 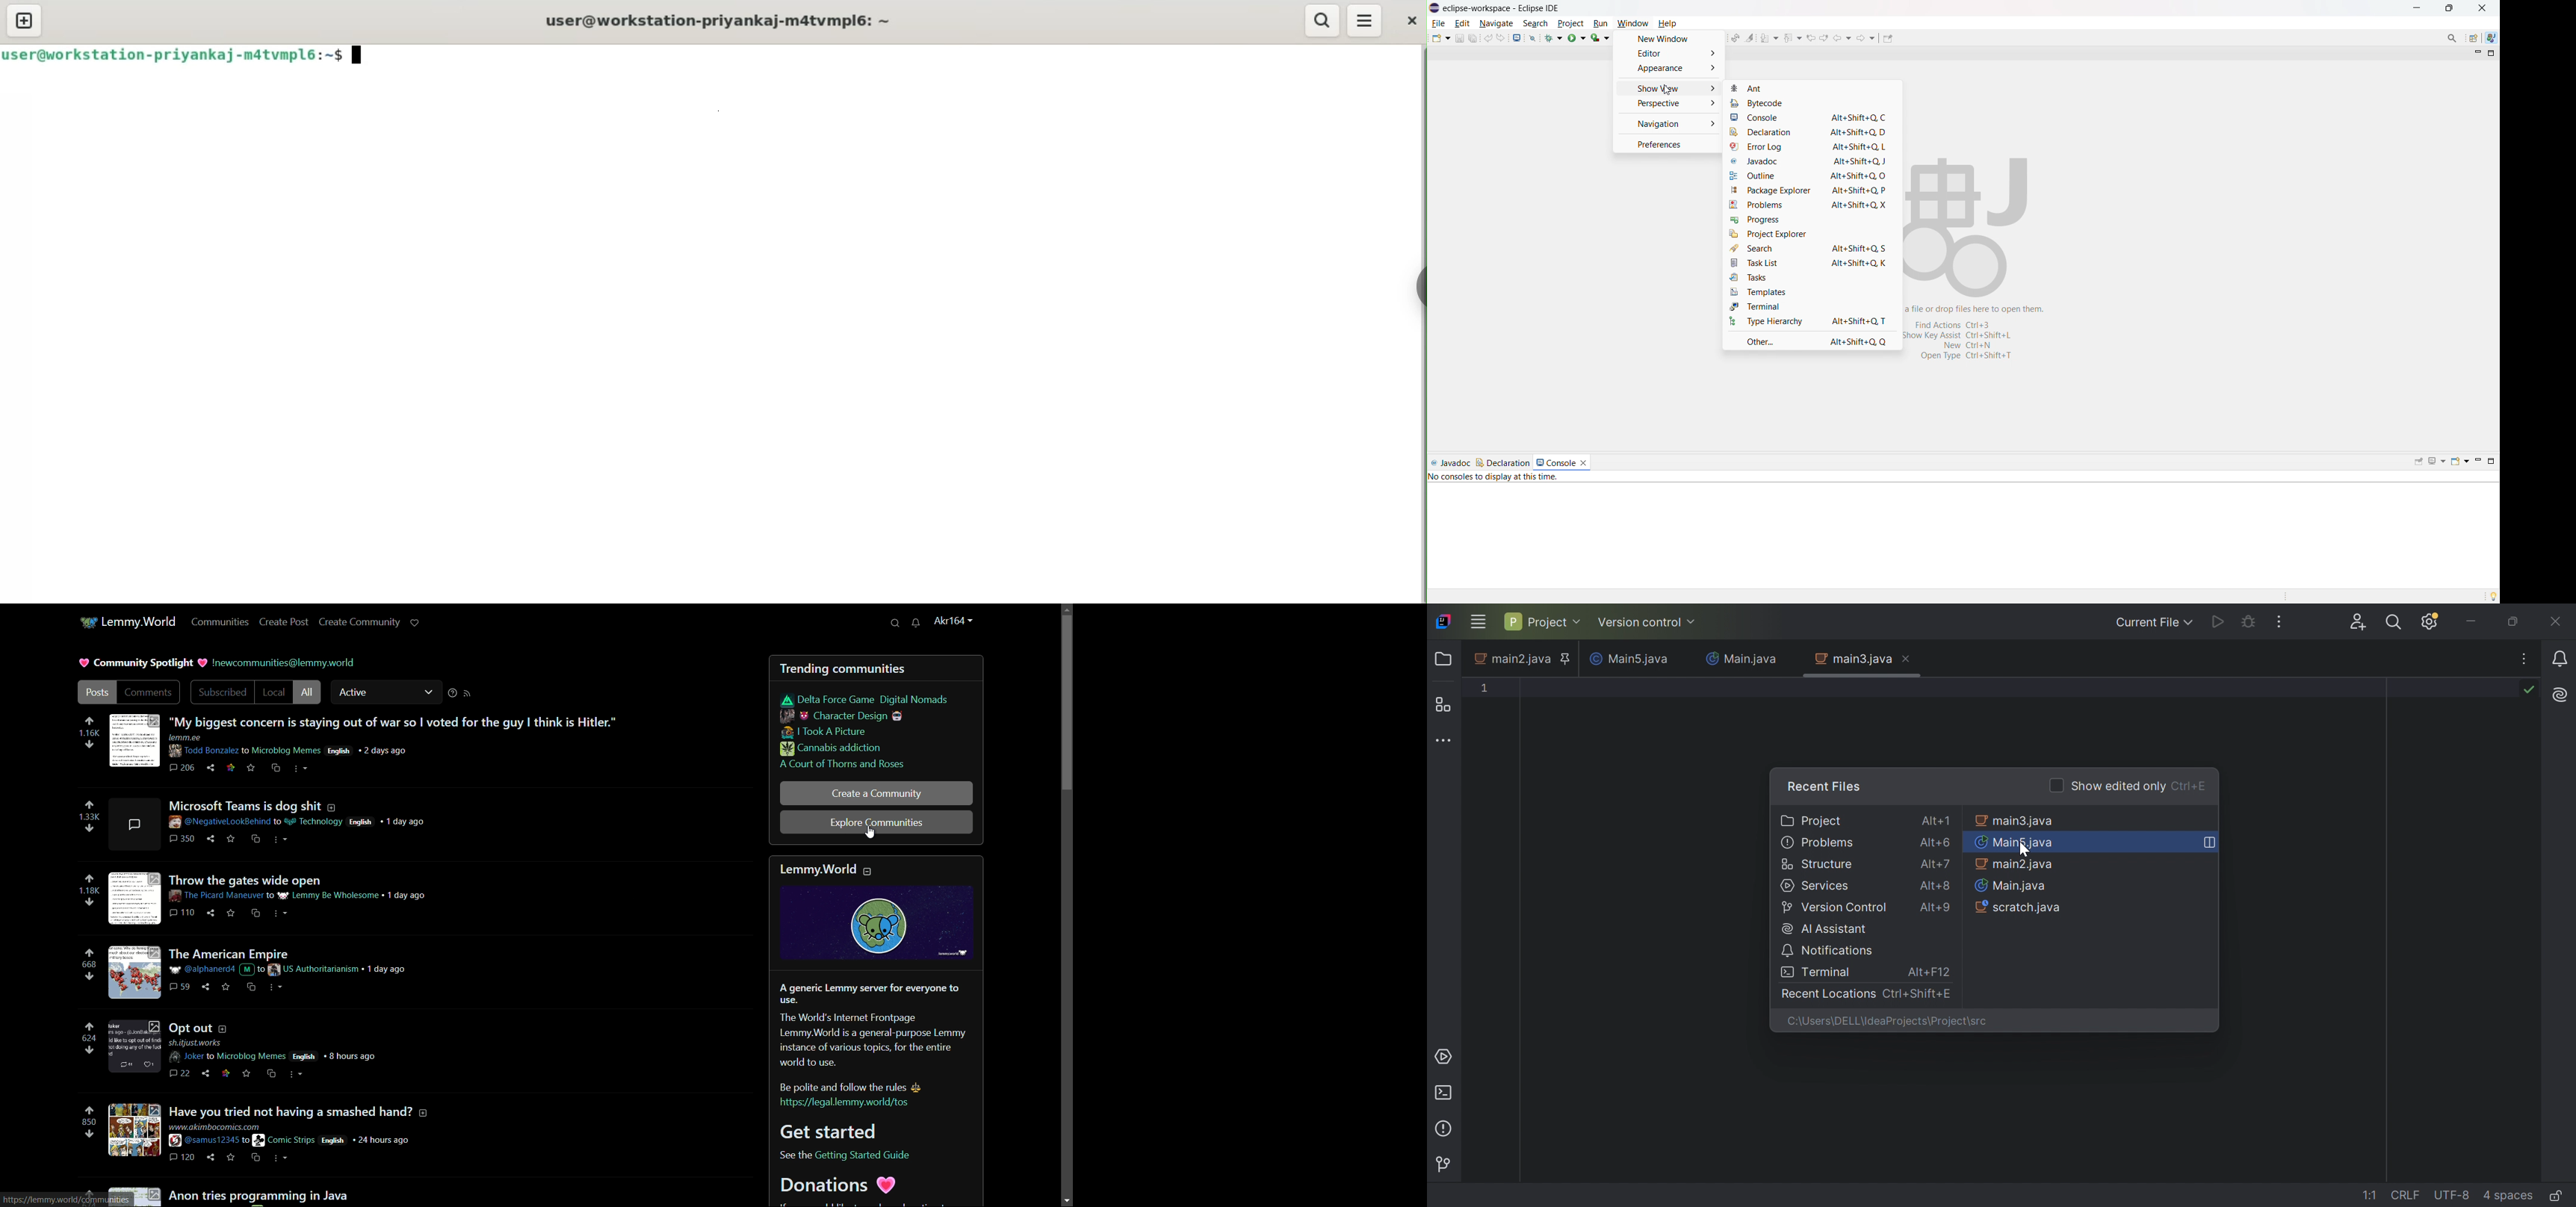 I want to click on create a community, so click(x=878, y=793).